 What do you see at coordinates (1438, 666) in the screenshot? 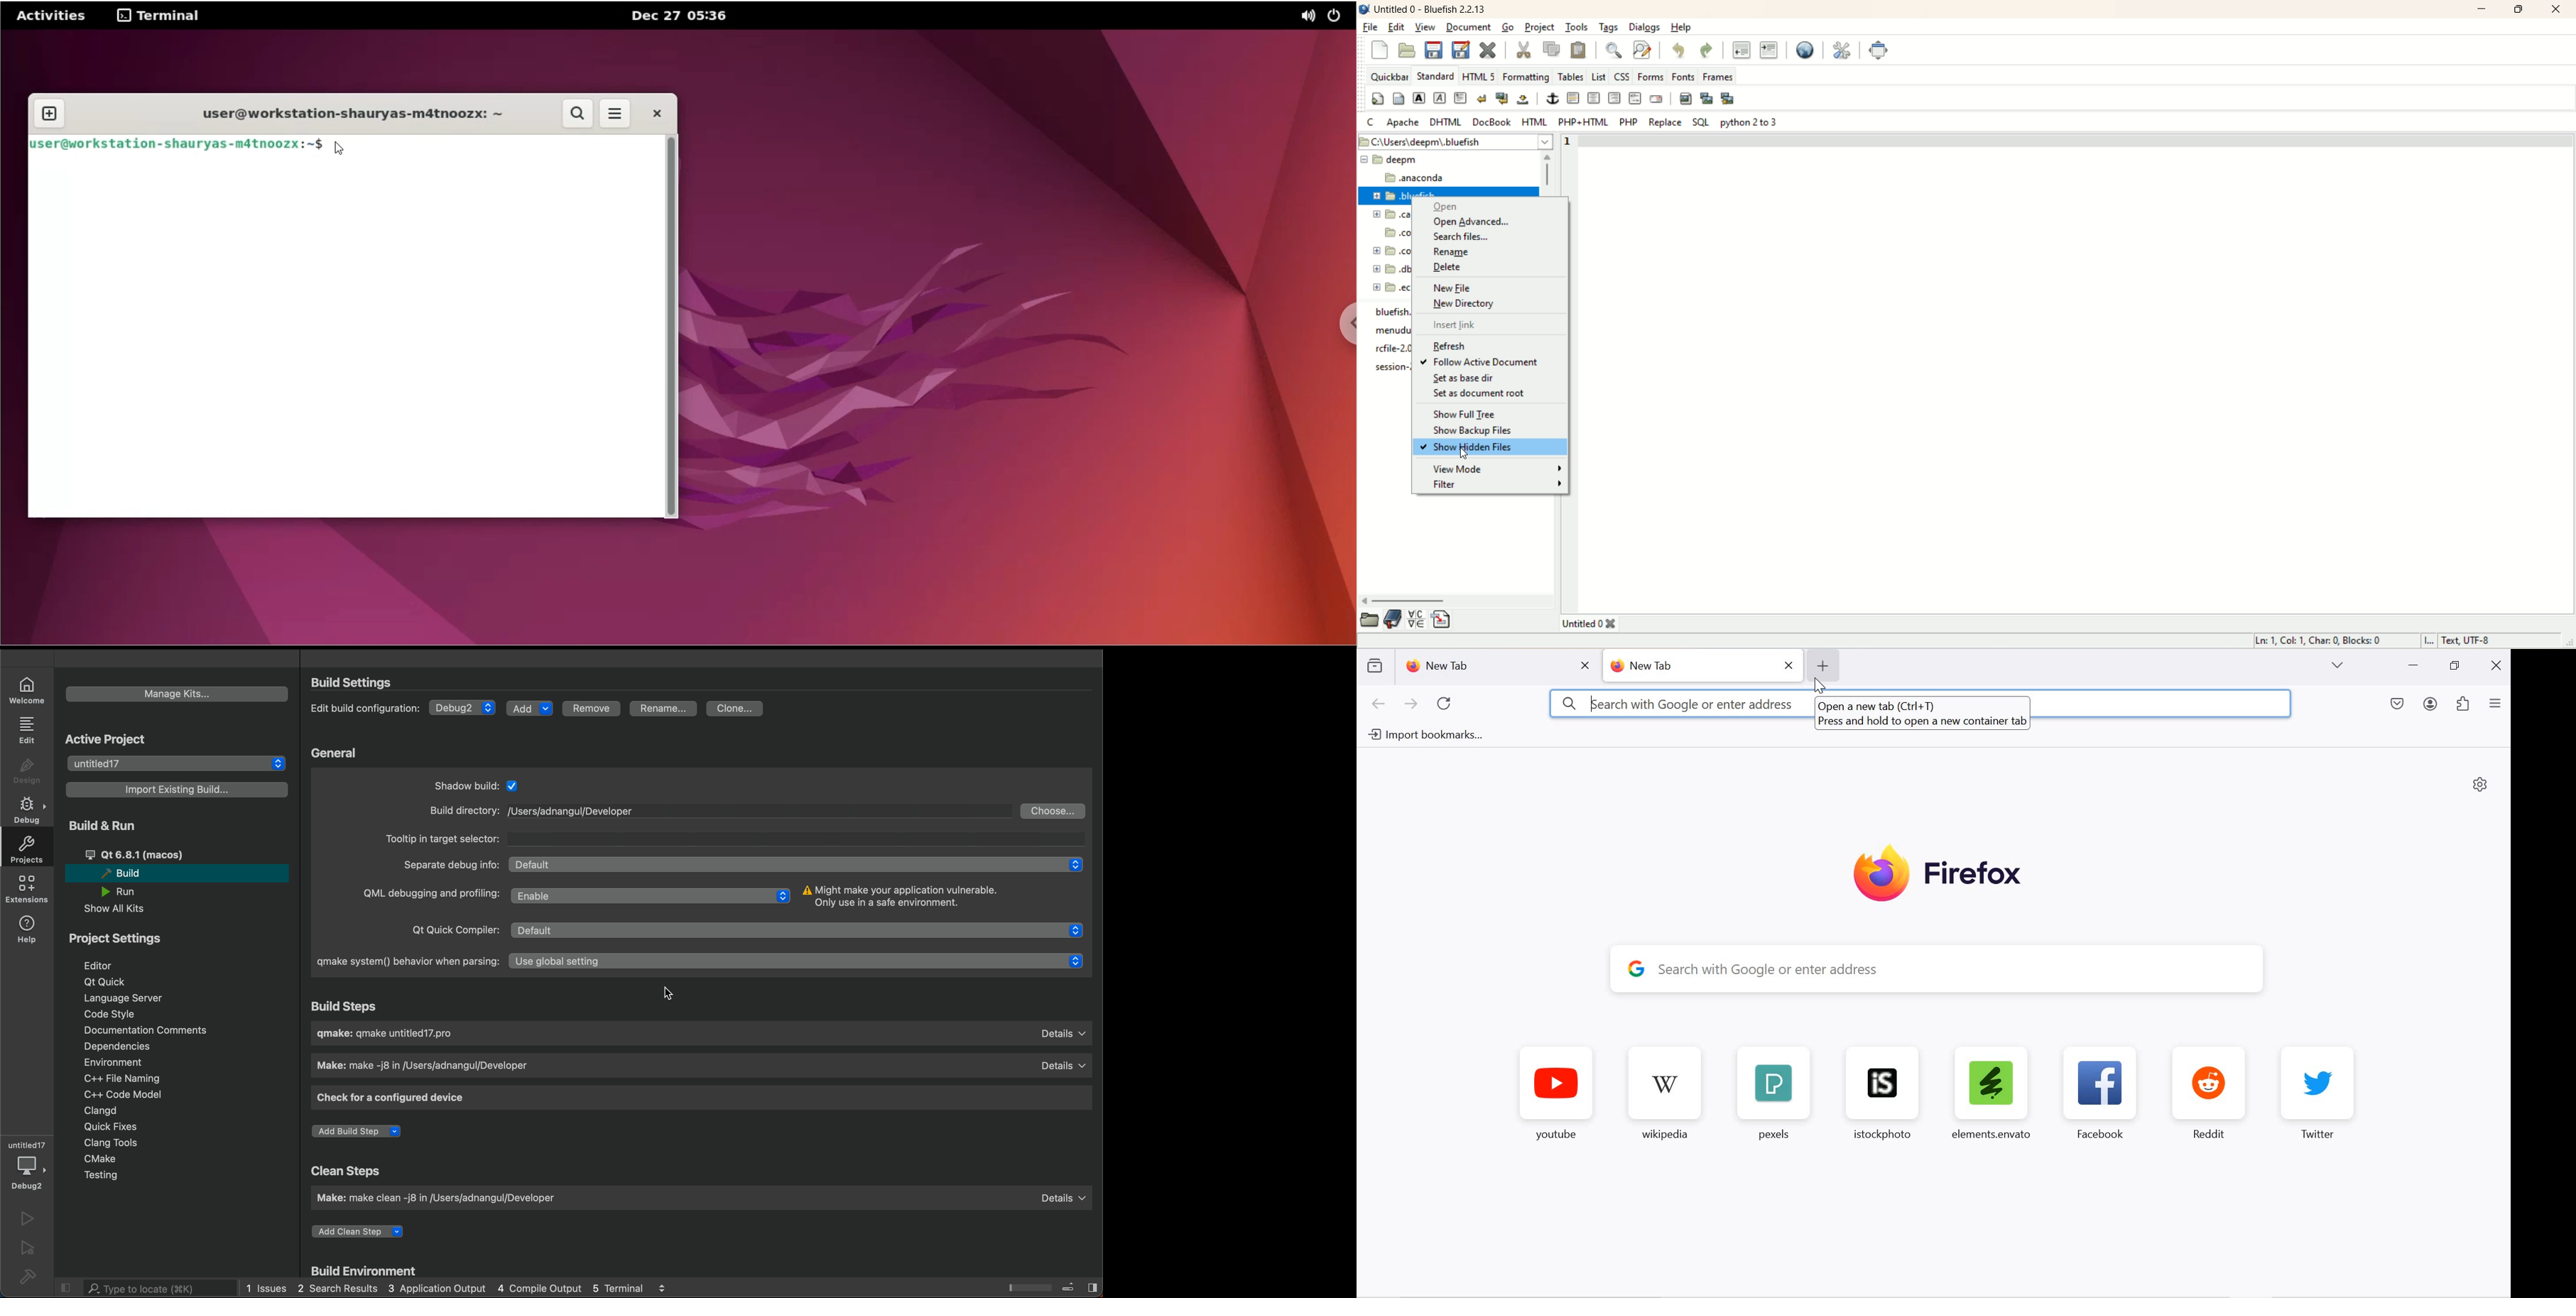
I see `new tab` at bounding box center [1438, 666].